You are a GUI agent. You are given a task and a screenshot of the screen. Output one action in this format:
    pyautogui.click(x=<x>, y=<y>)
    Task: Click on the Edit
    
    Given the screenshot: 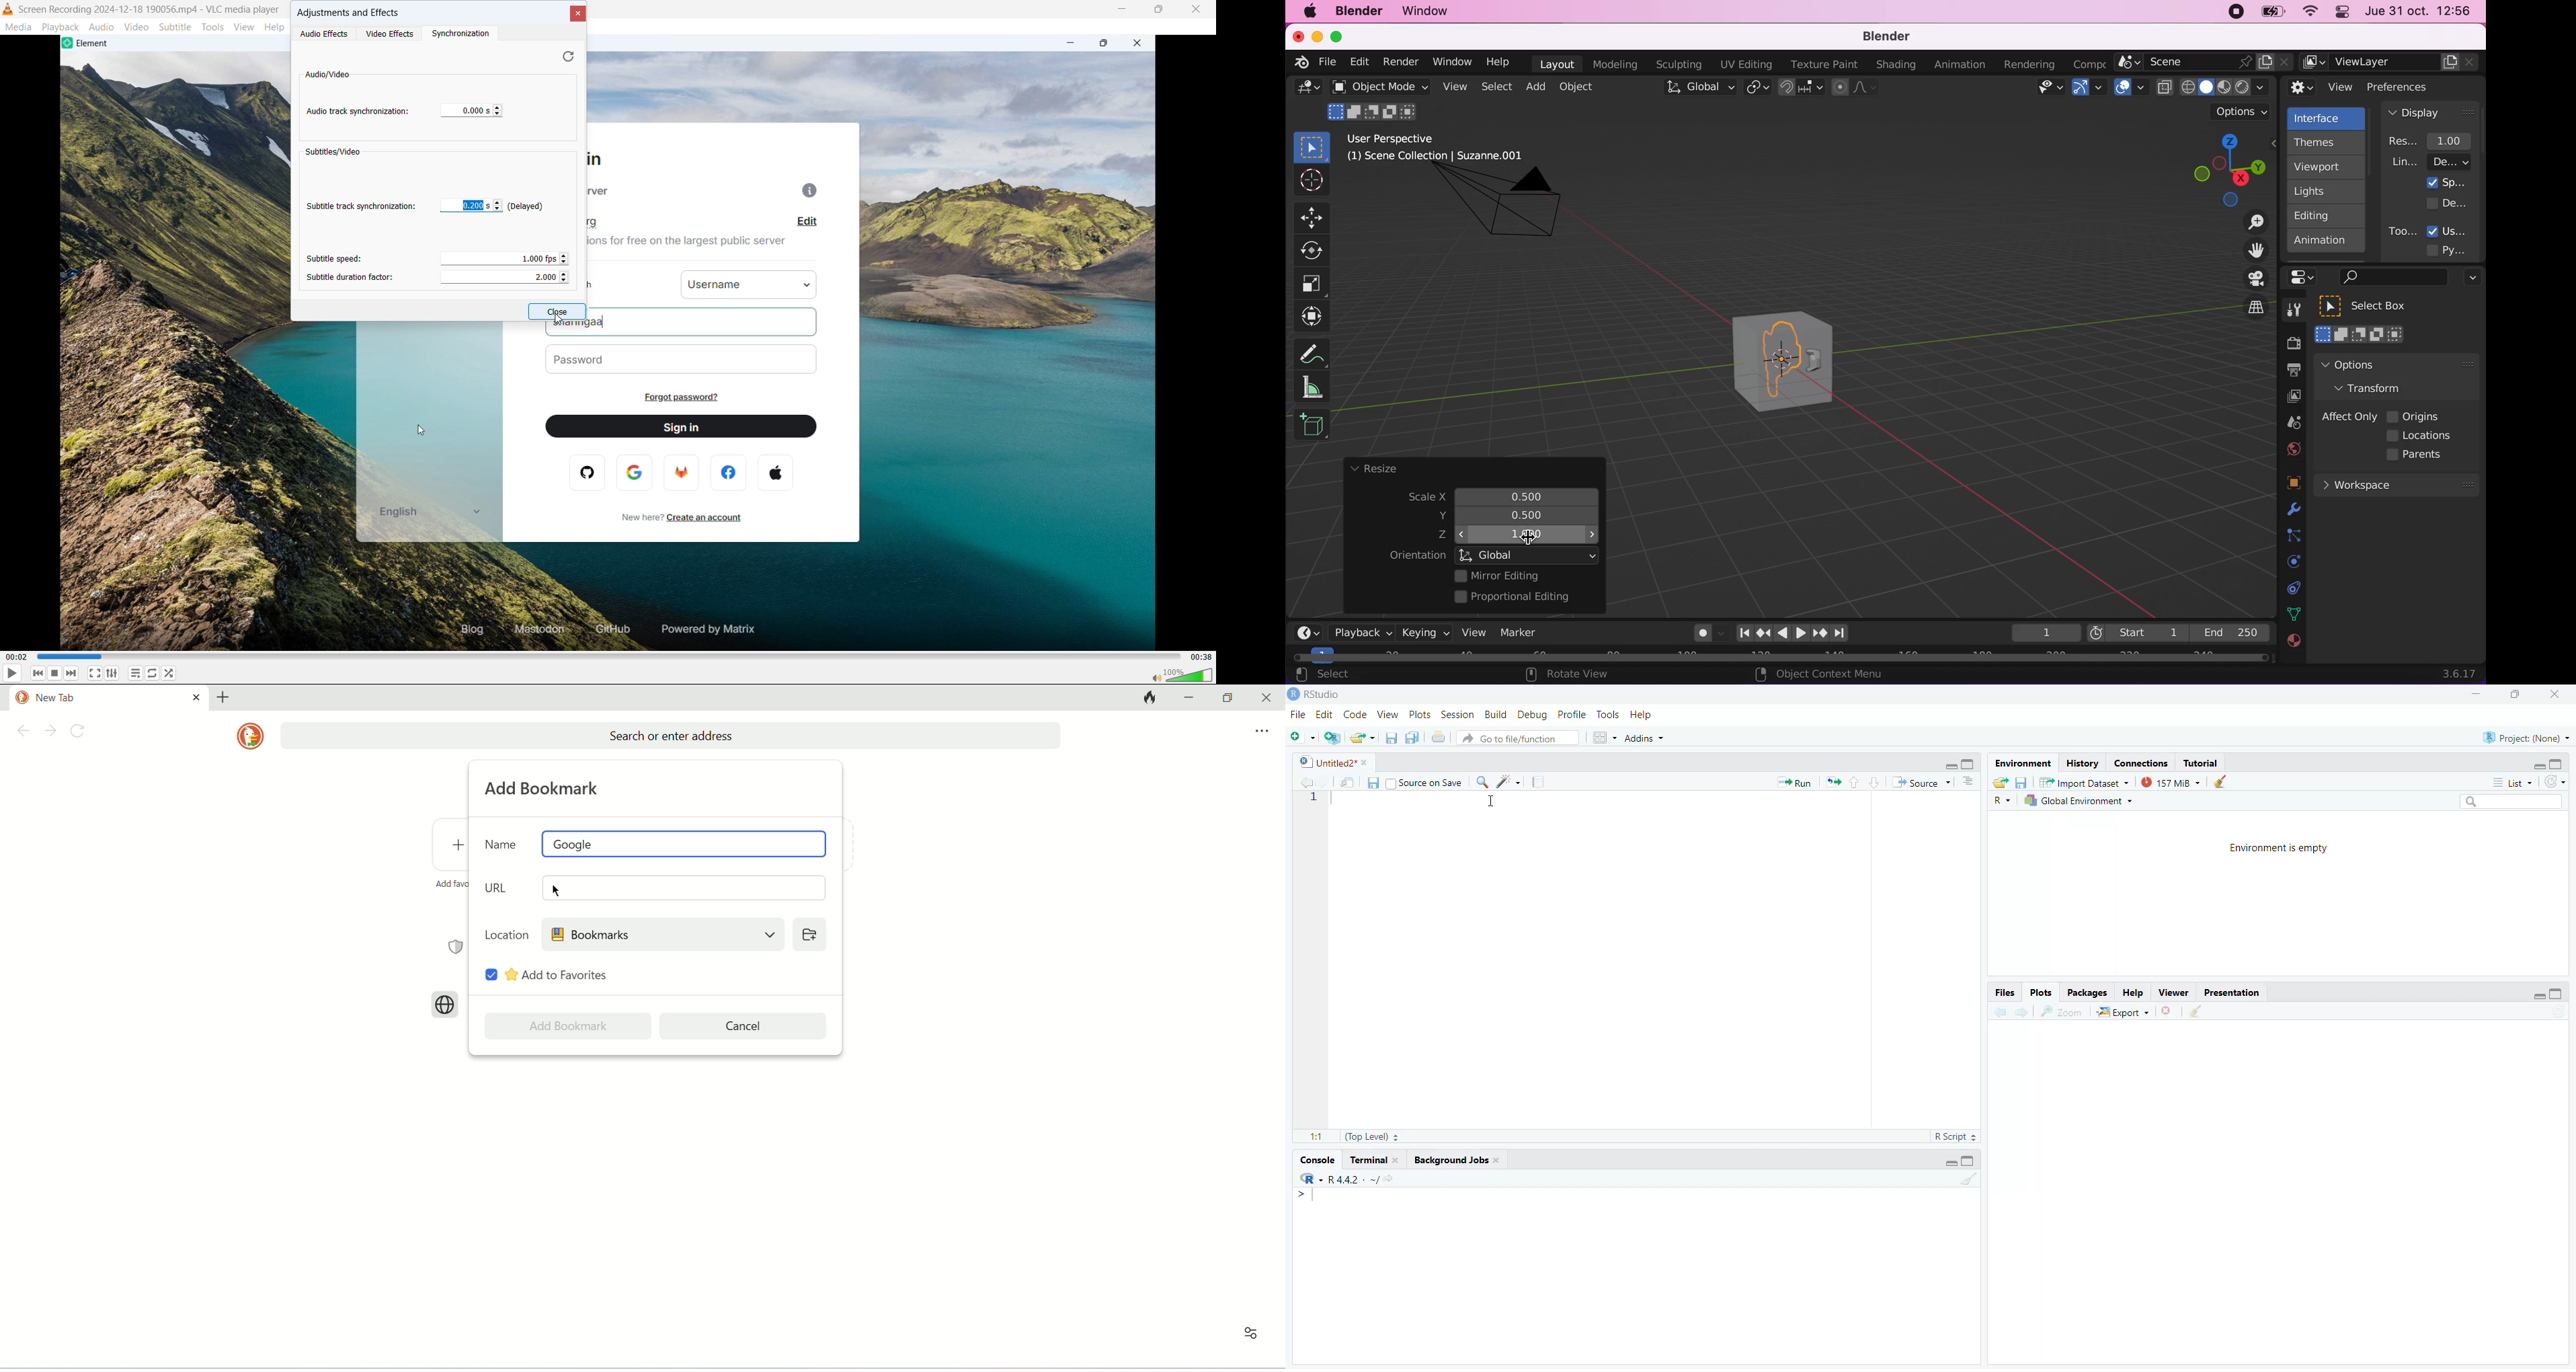 What is the action you would take?
    pyautogui.click(x=1324, y=713)
    